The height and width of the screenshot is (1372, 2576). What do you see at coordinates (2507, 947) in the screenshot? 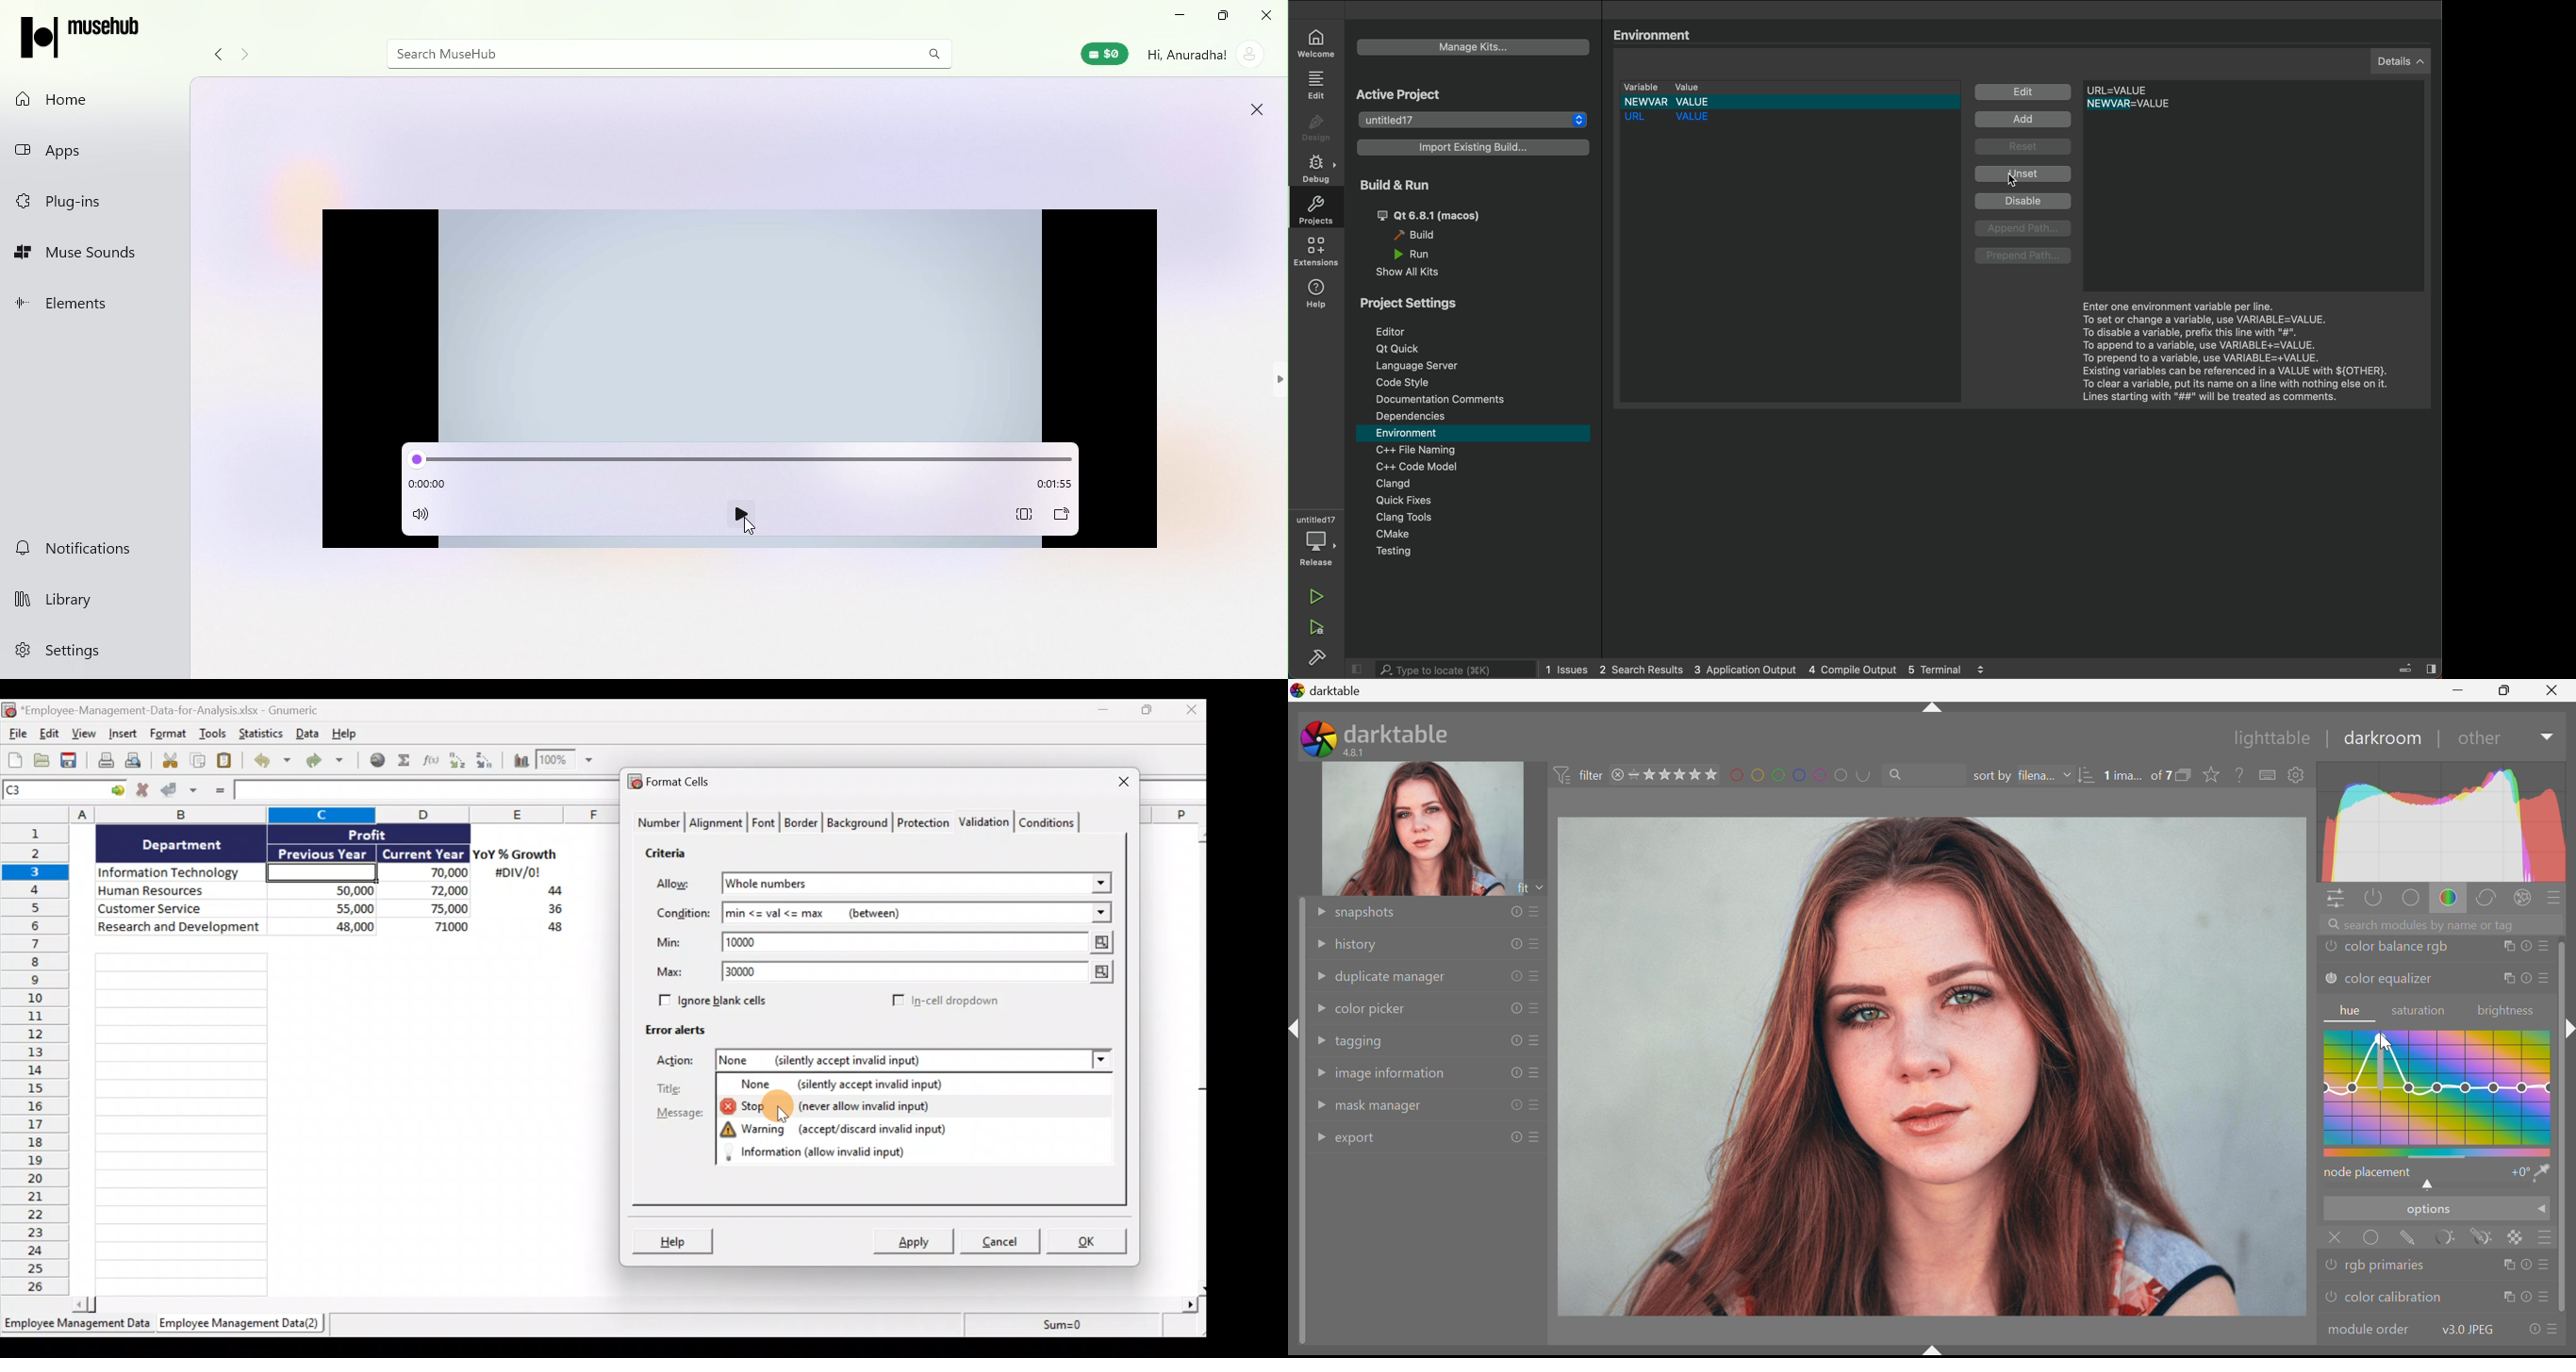
I see `multiple instance actions` at bounding box center [2507, 947].